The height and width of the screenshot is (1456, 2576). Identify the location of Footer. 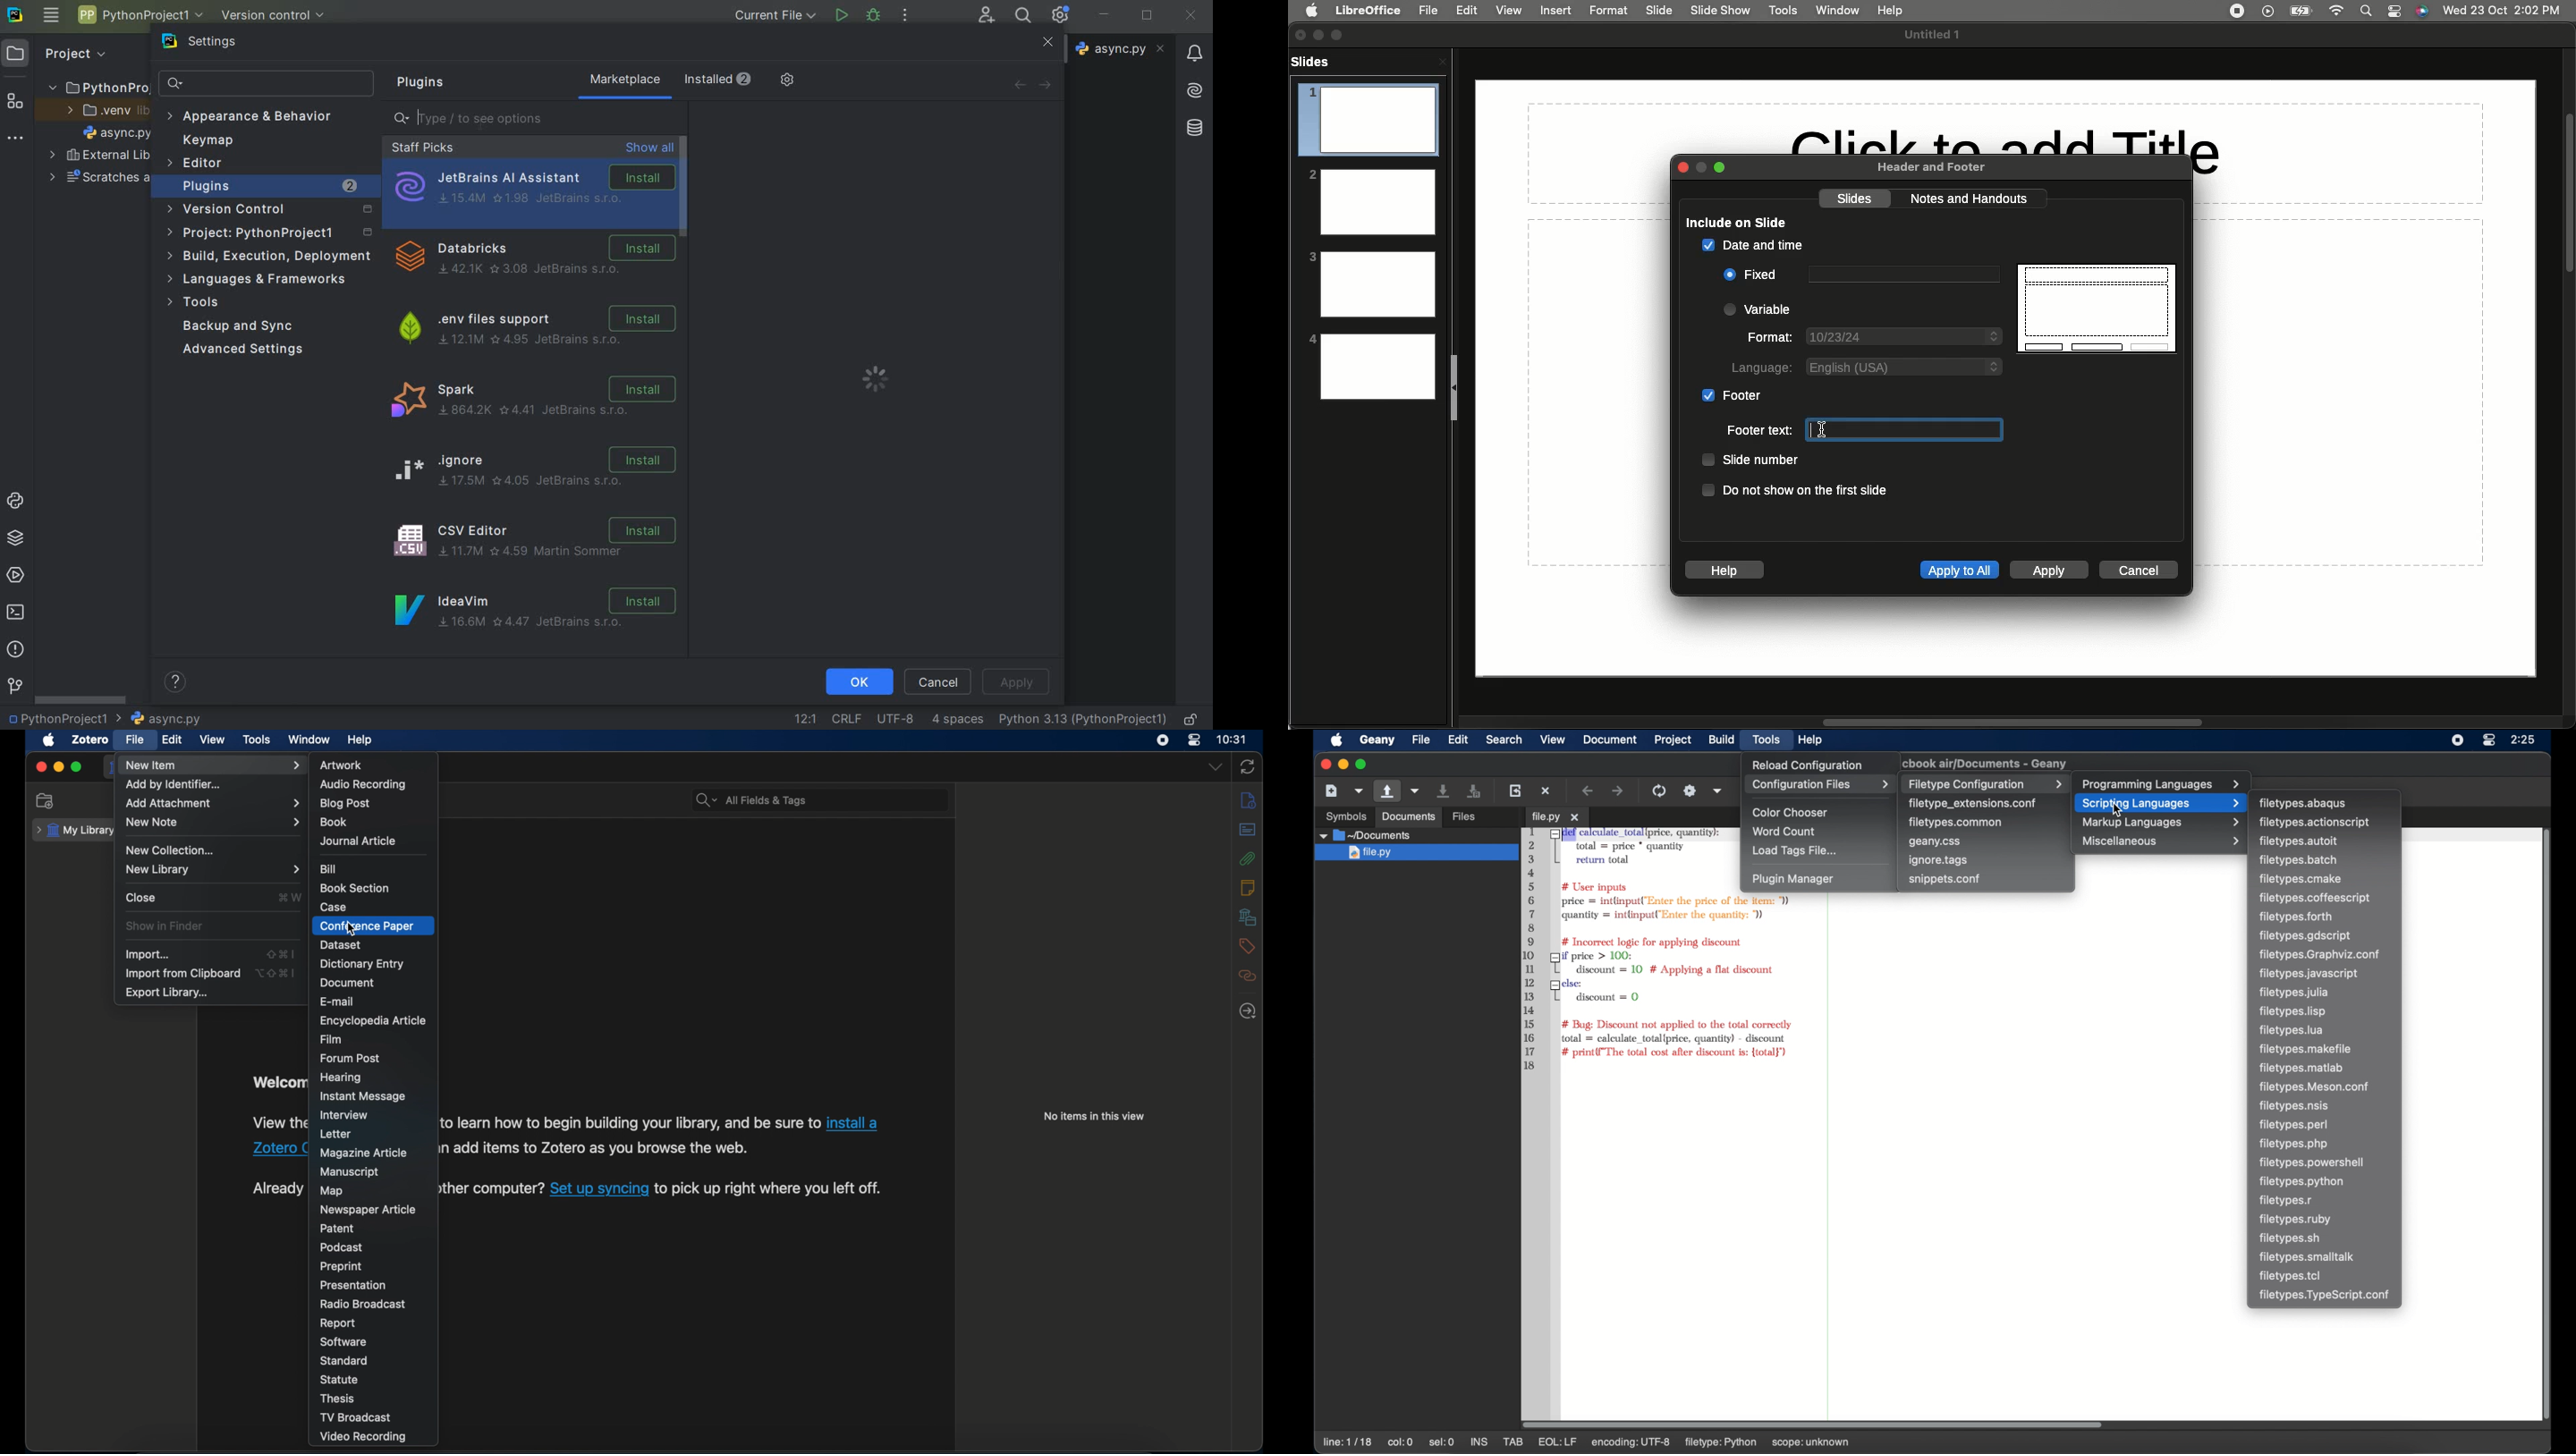
(1731, 395).